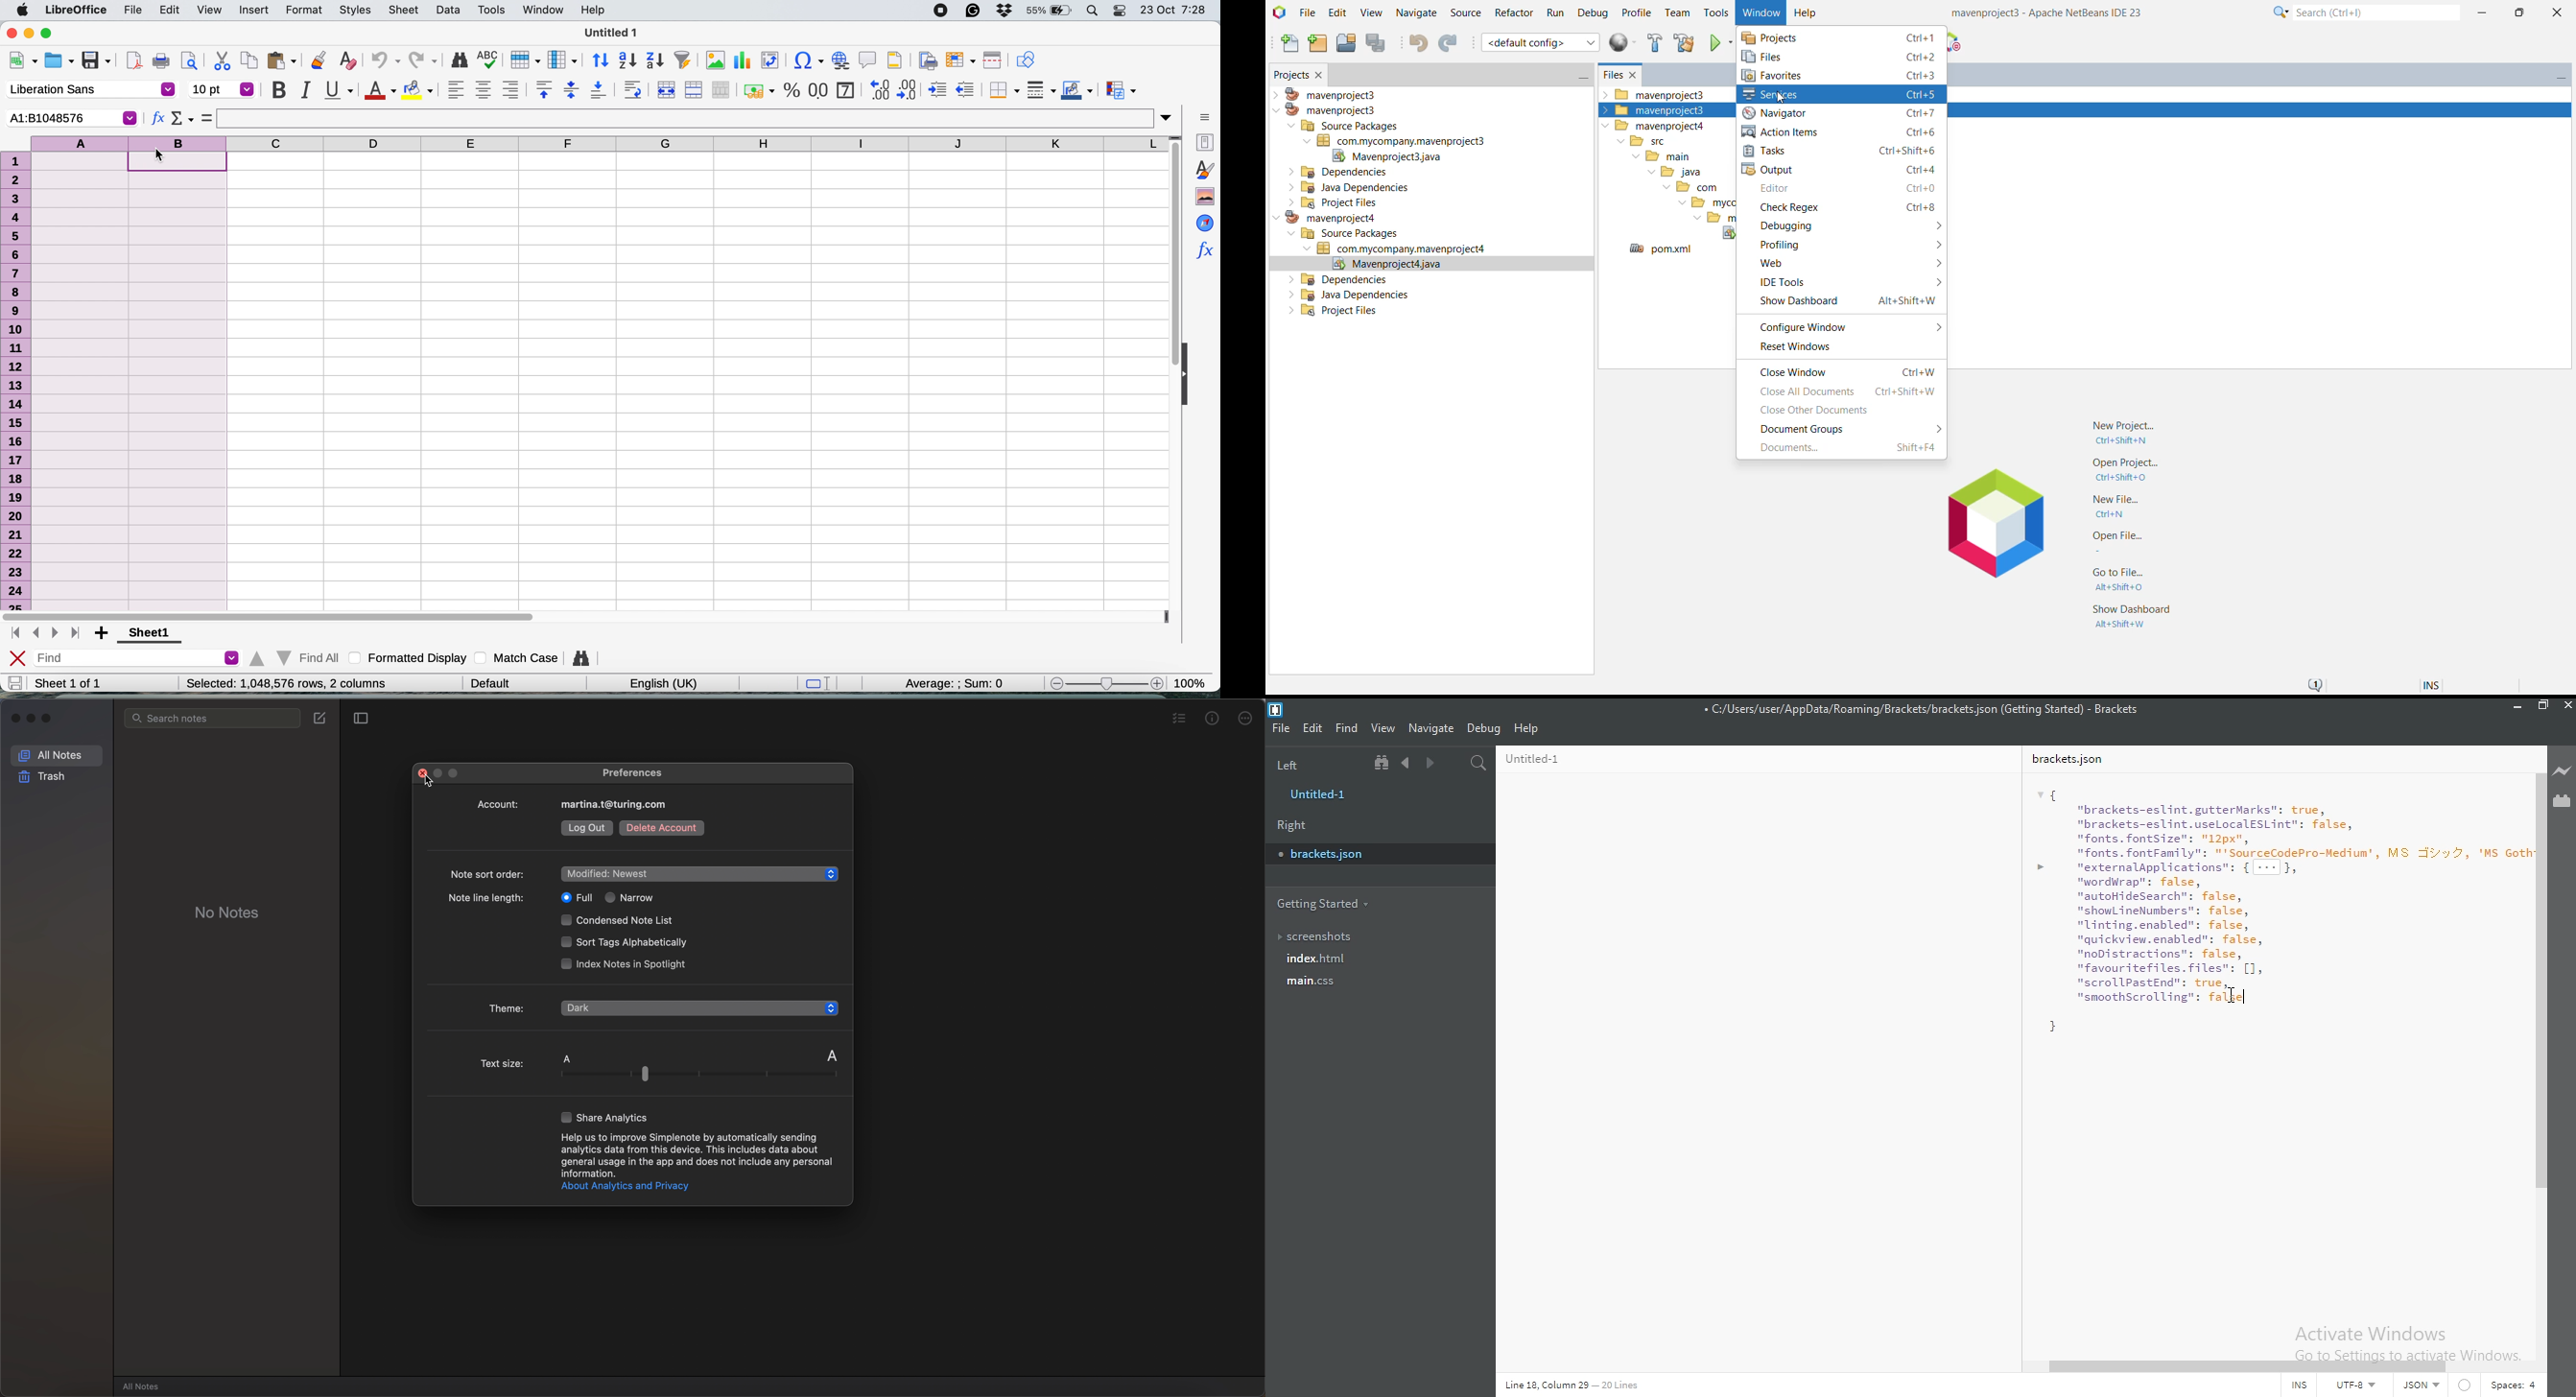  Describe the element at coordinates (720, 89) in the screenshot. I see `unmerge` at that location.